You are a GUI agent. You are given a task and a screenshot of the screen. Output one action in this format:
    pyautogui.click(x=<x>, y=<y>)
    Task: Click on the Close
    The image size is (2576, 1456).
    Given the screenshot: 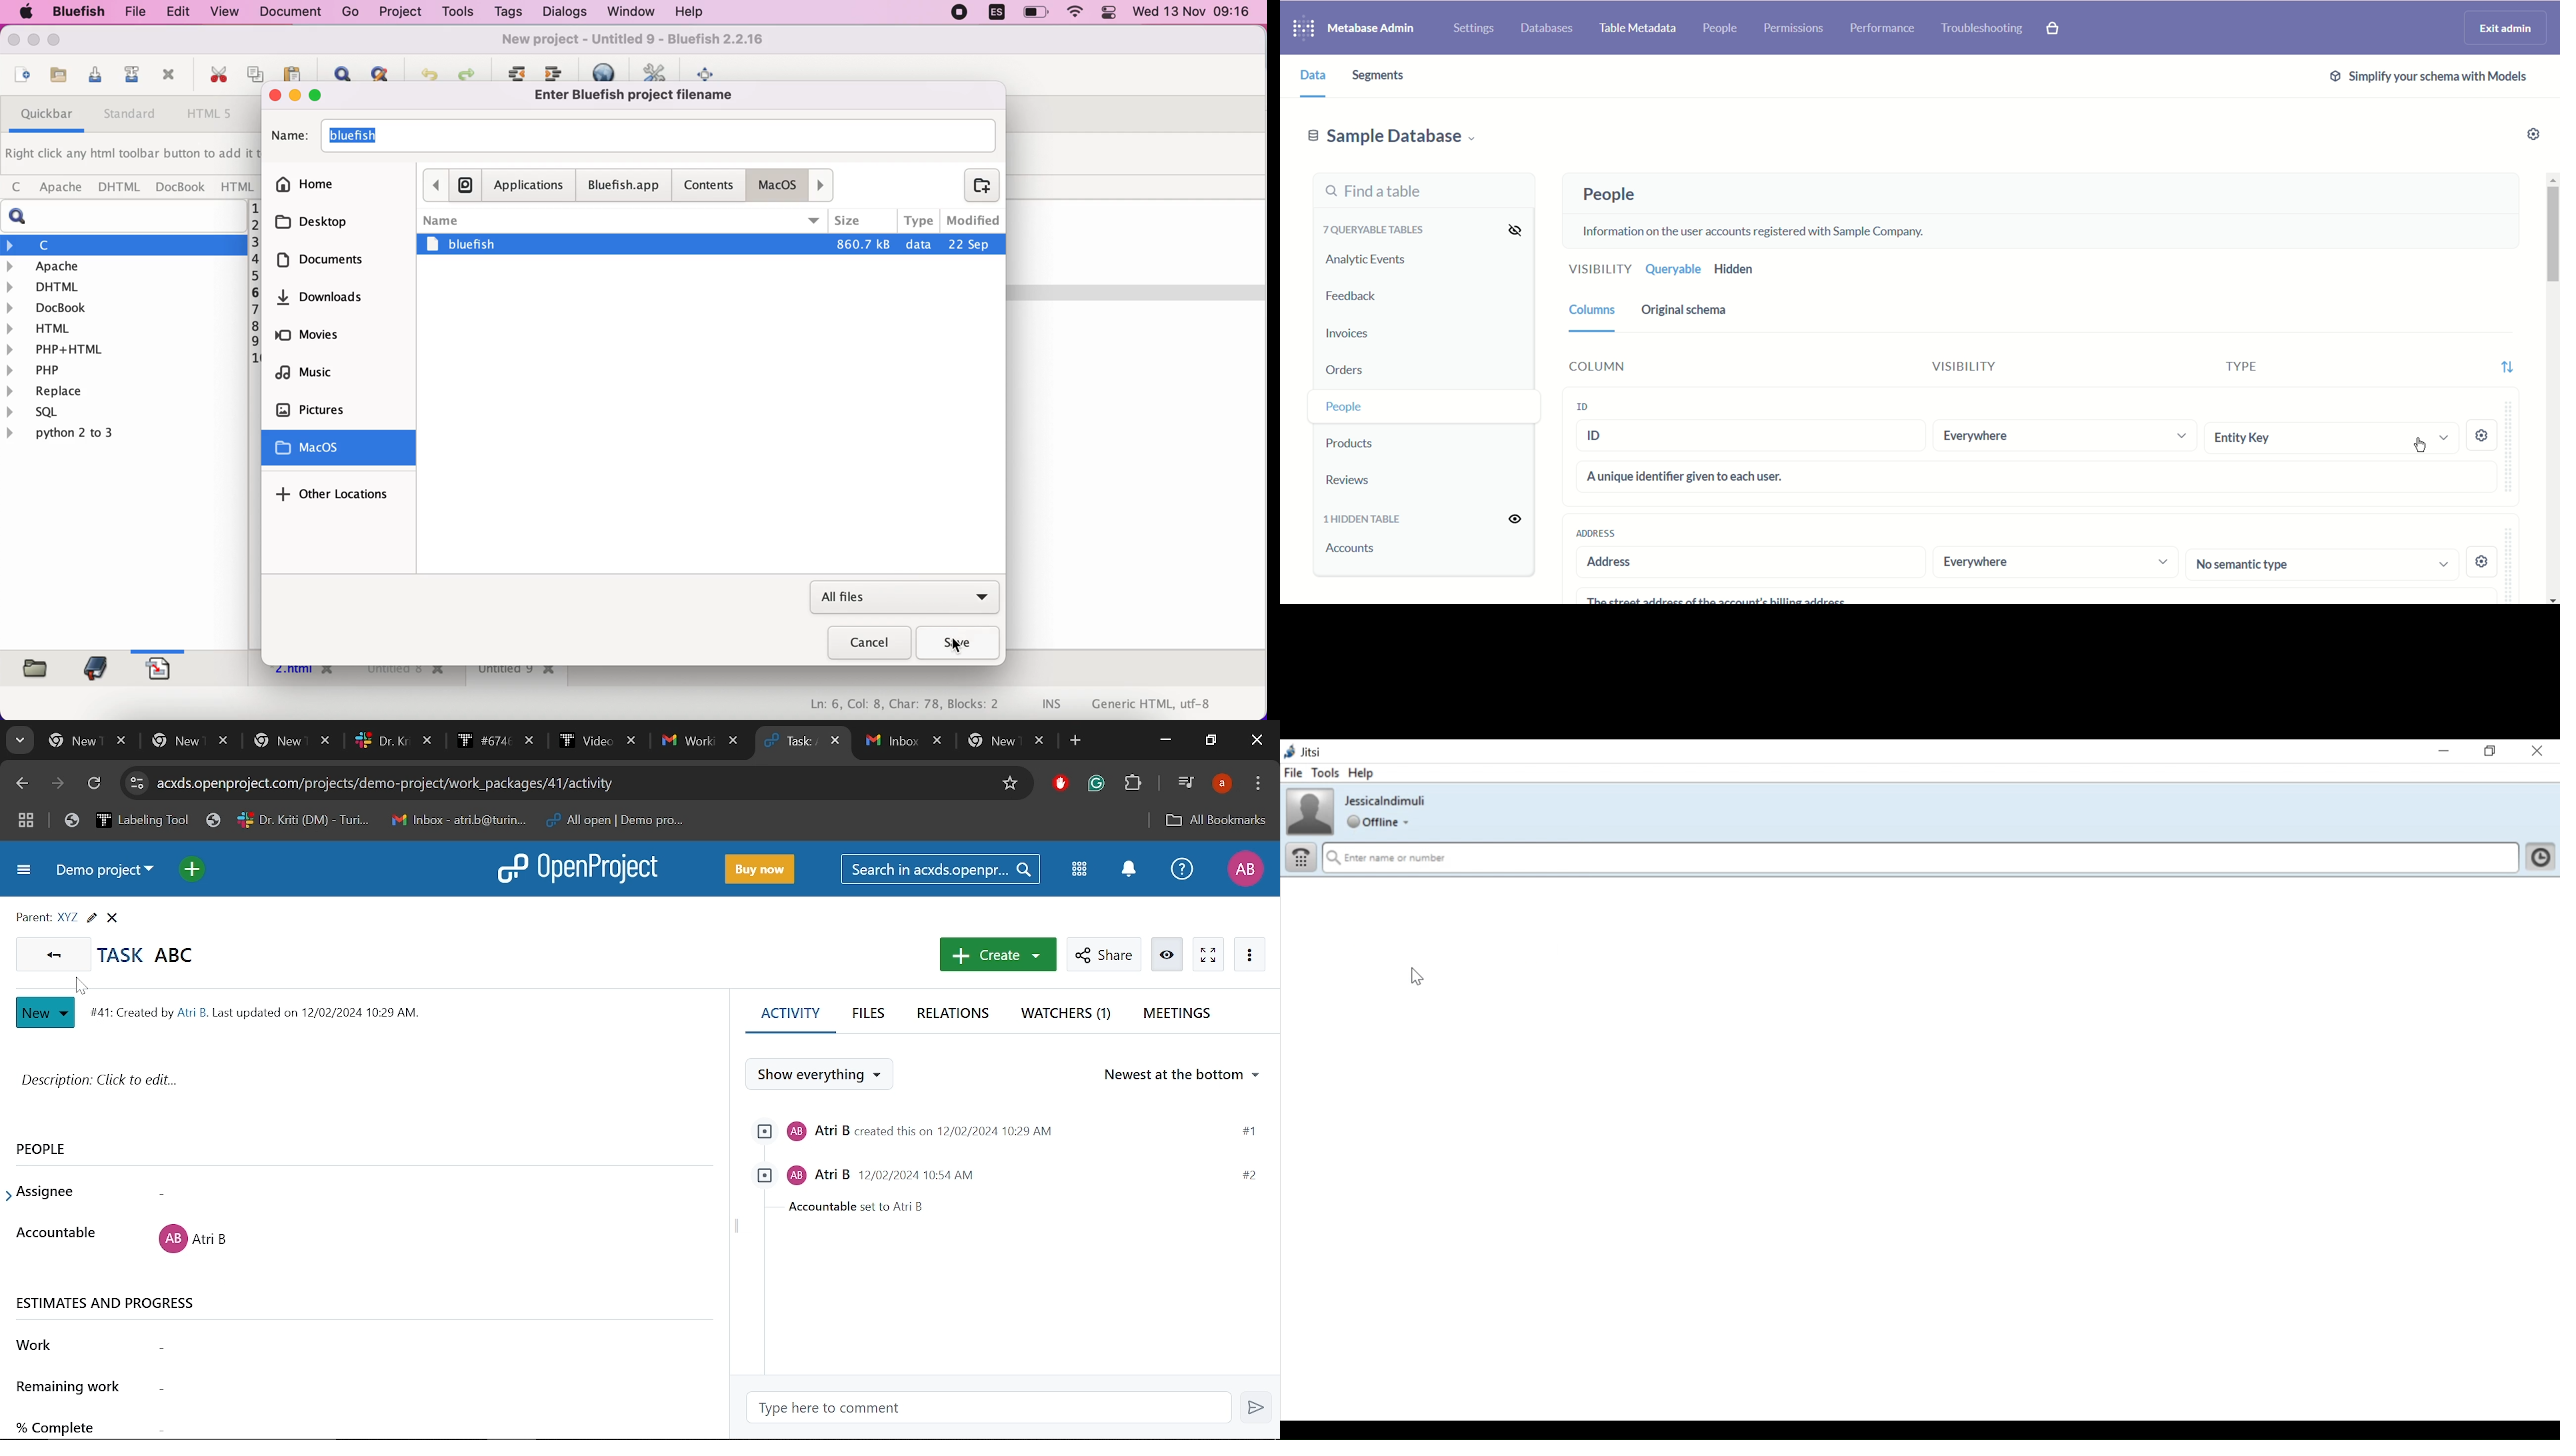 What is the action you would take?
    pyautogui.click(x=2539, y=751)
    